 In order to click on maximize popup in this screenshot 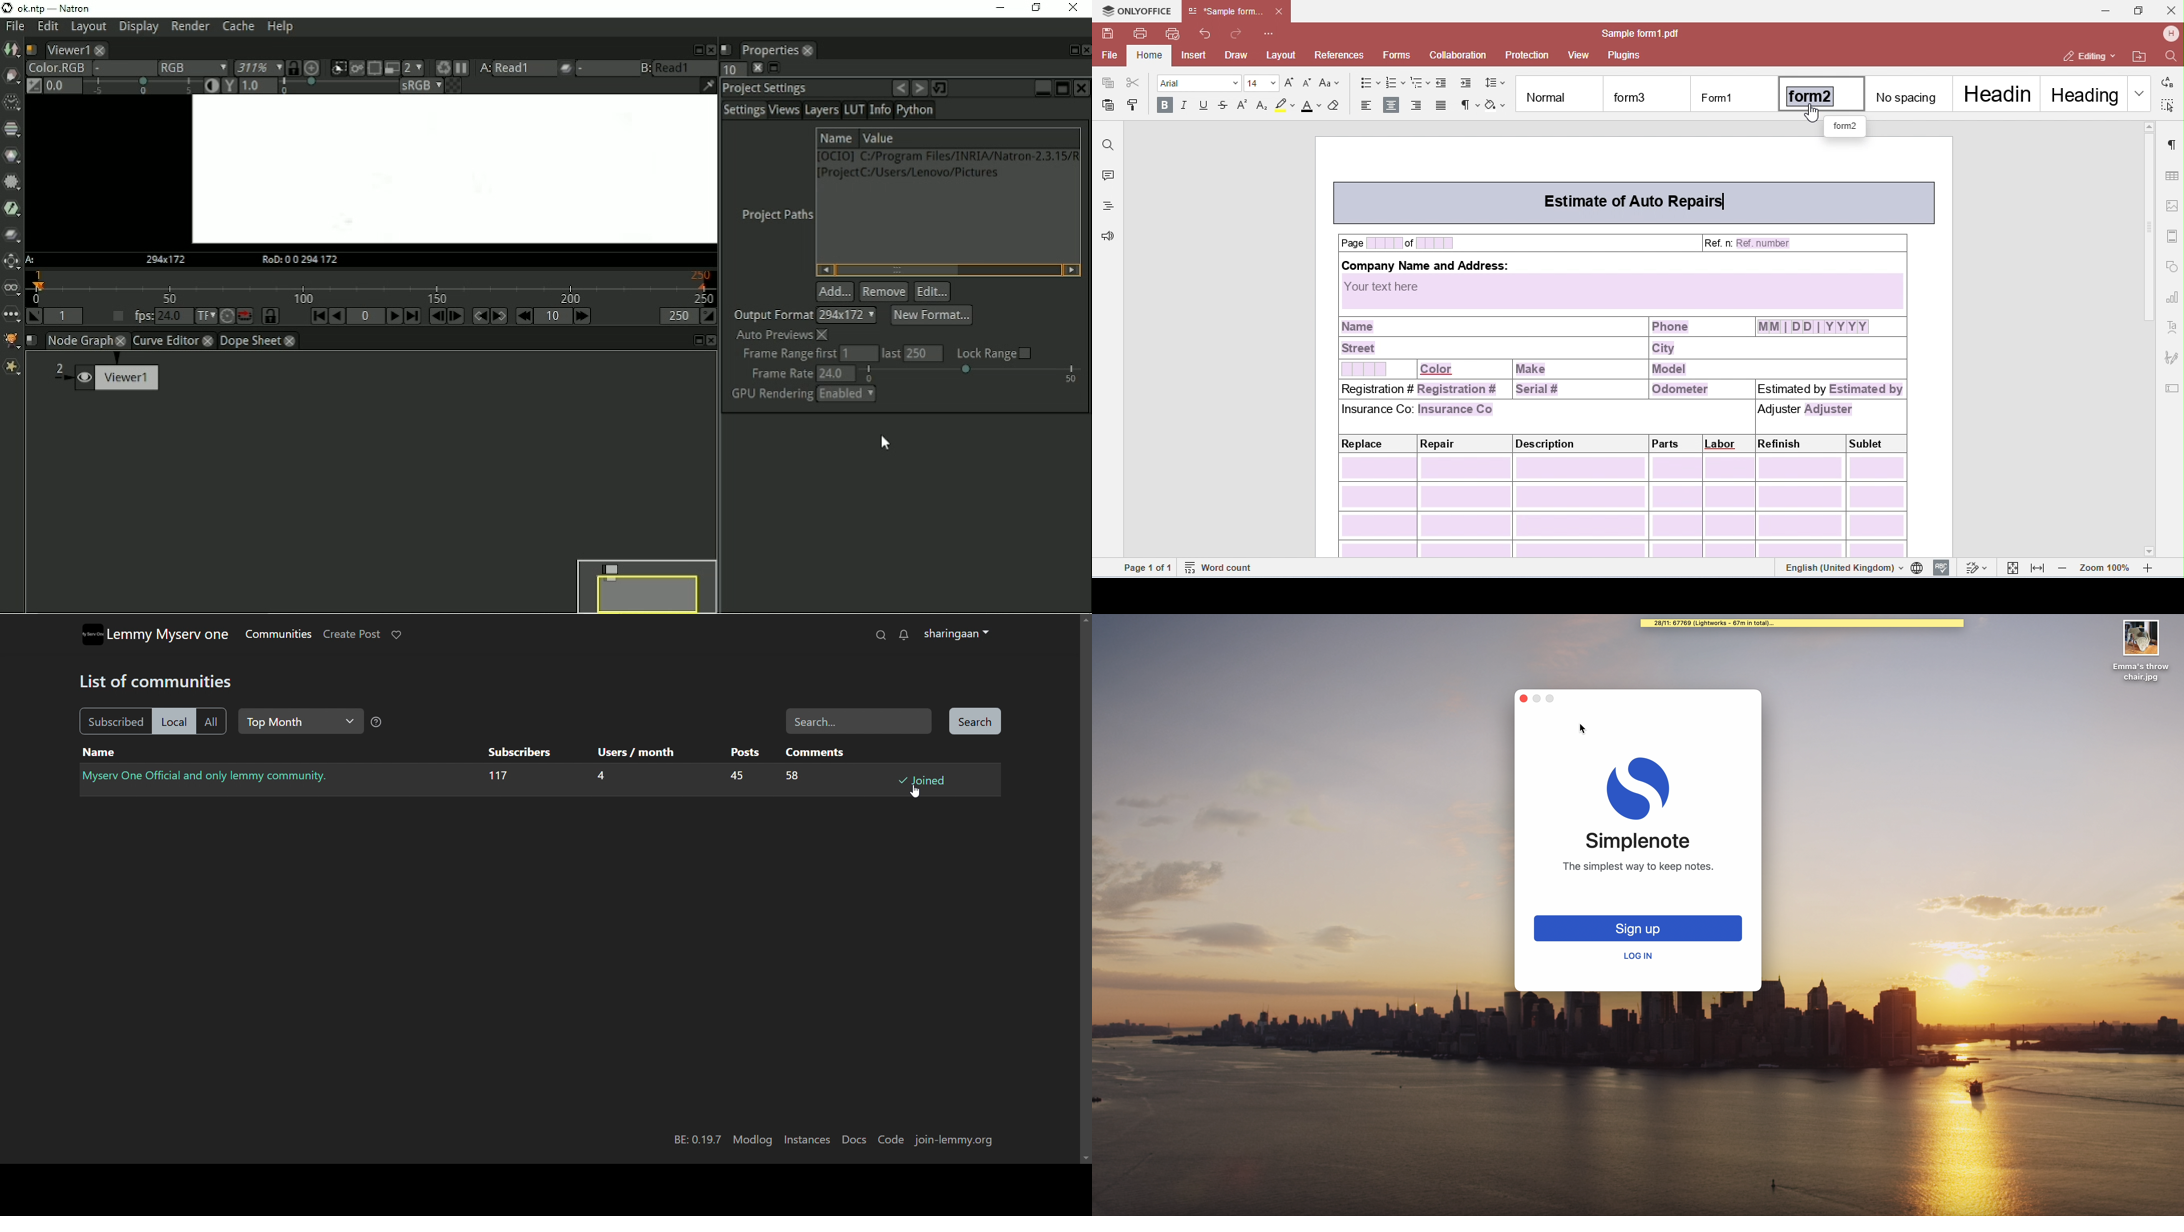, I will do `click(1554, 698)`.